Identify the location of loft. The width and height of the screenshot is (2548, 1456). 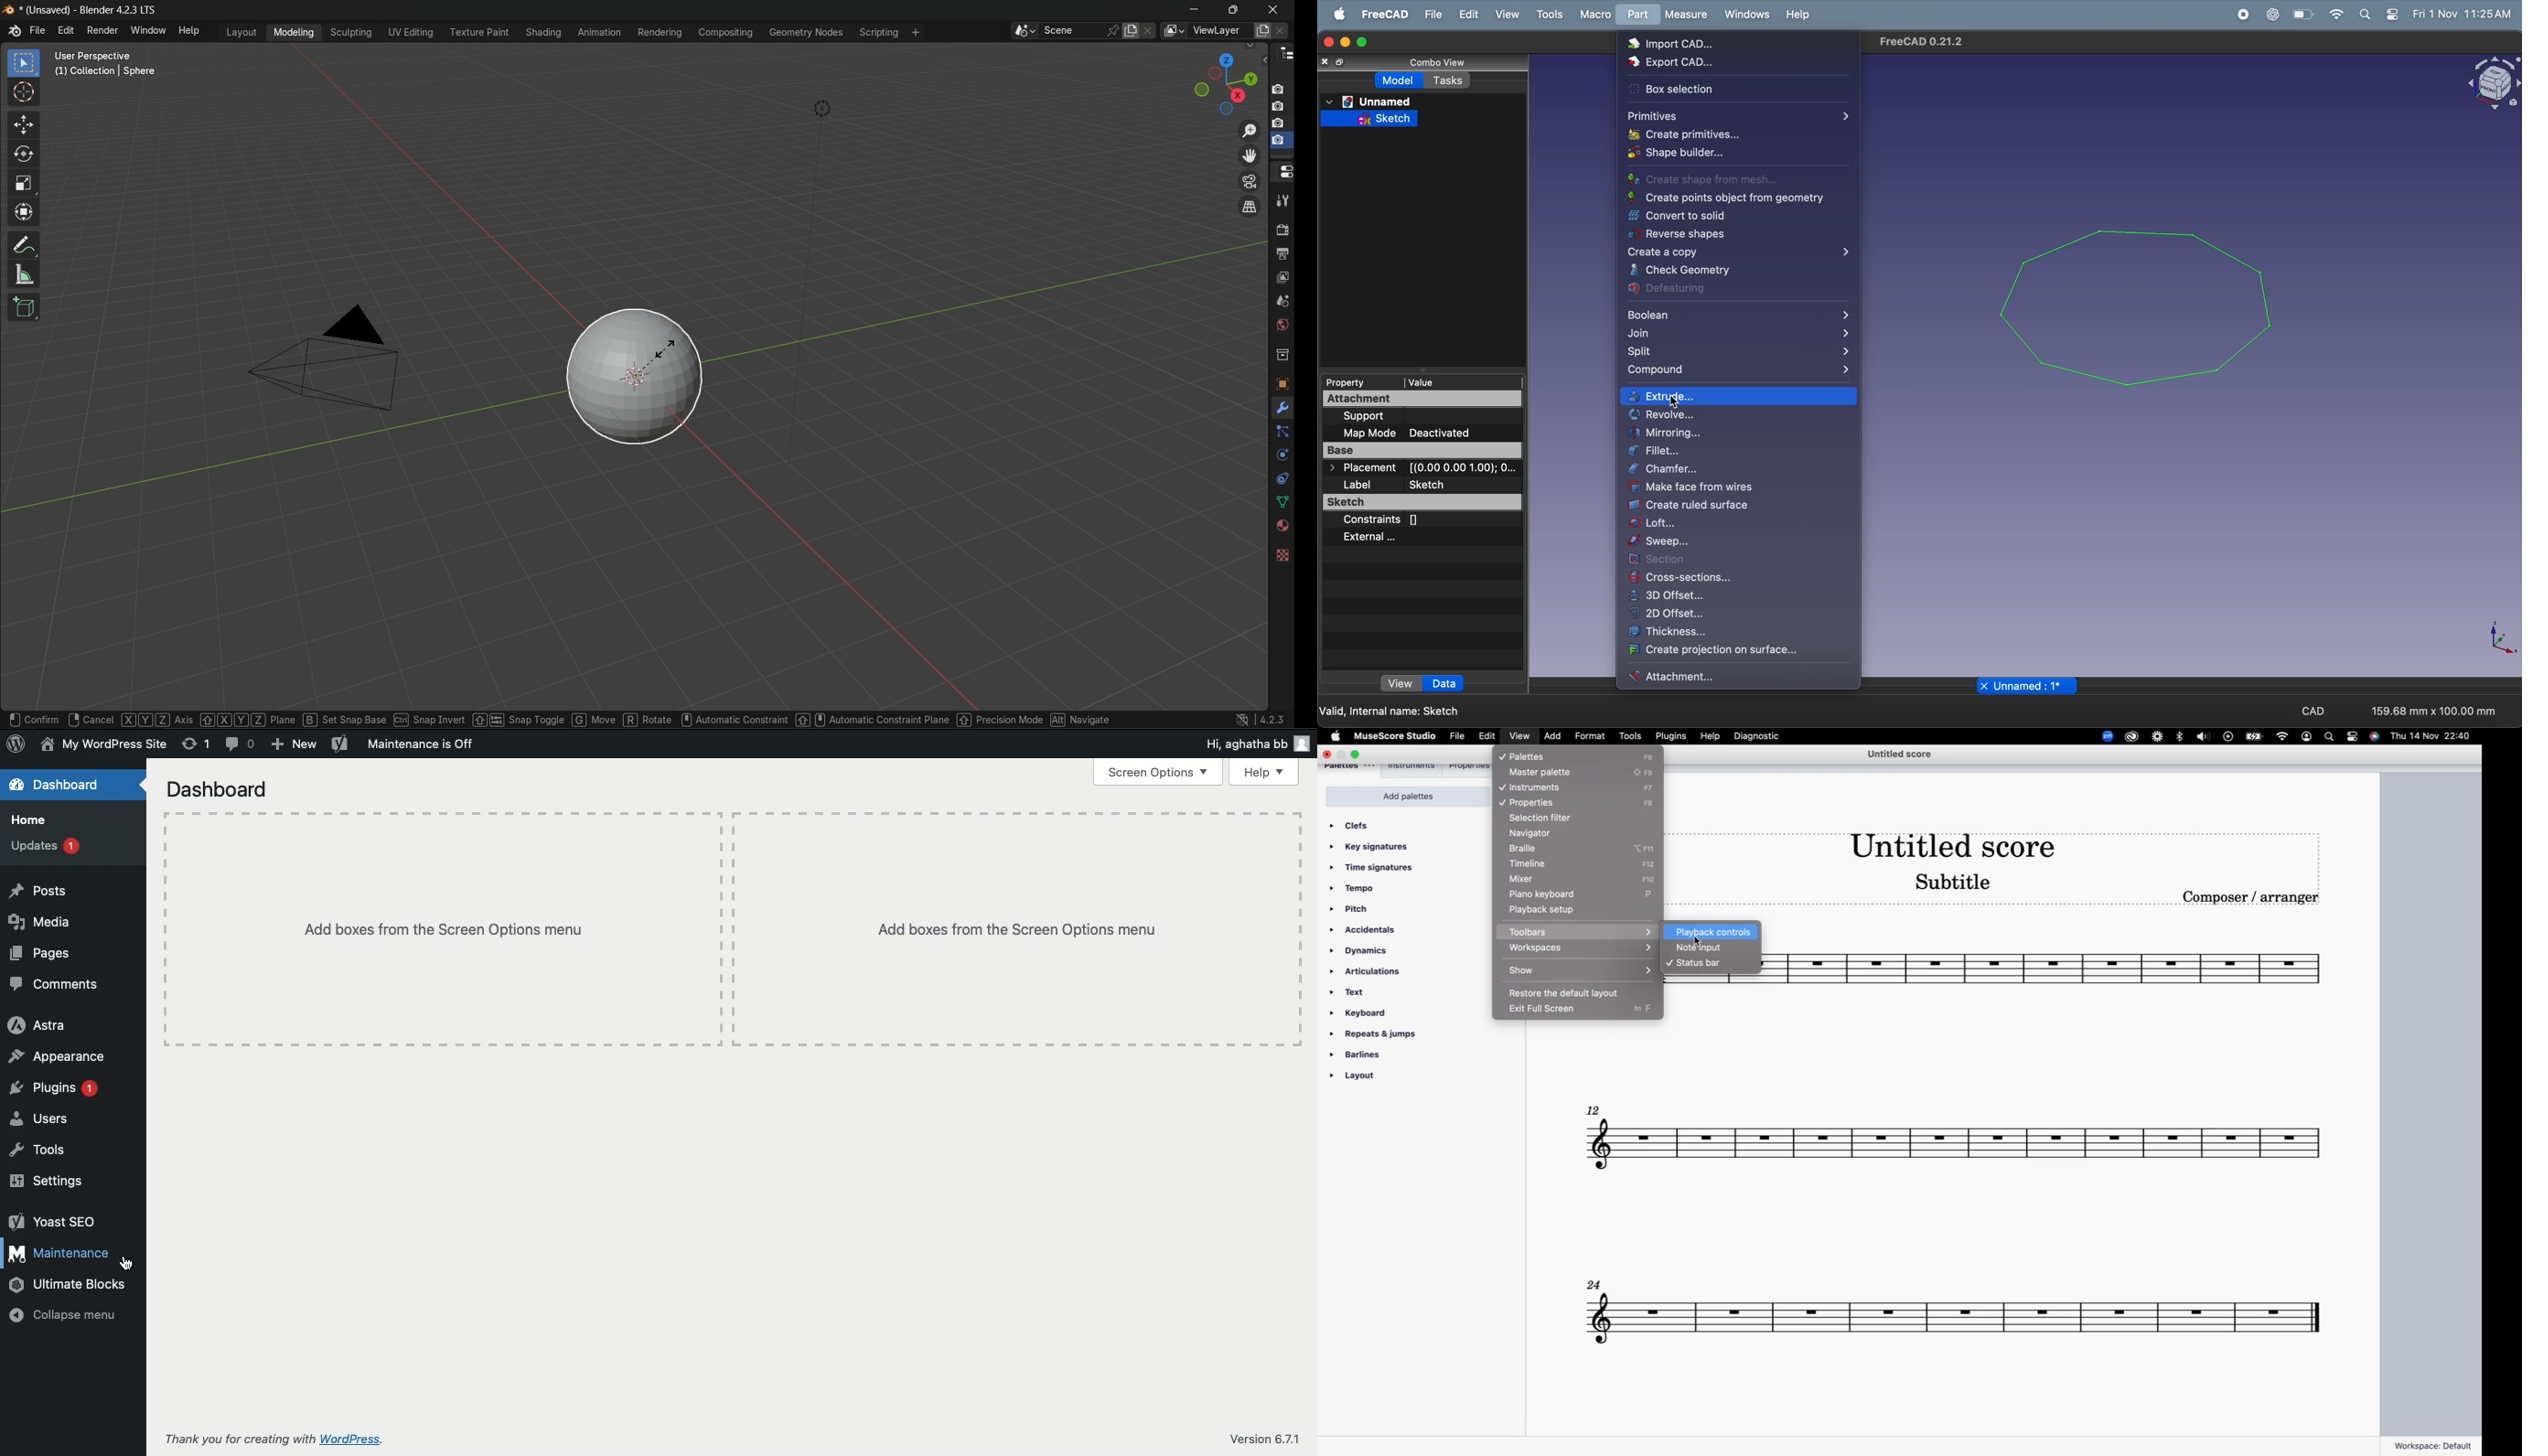
(1740, 526).